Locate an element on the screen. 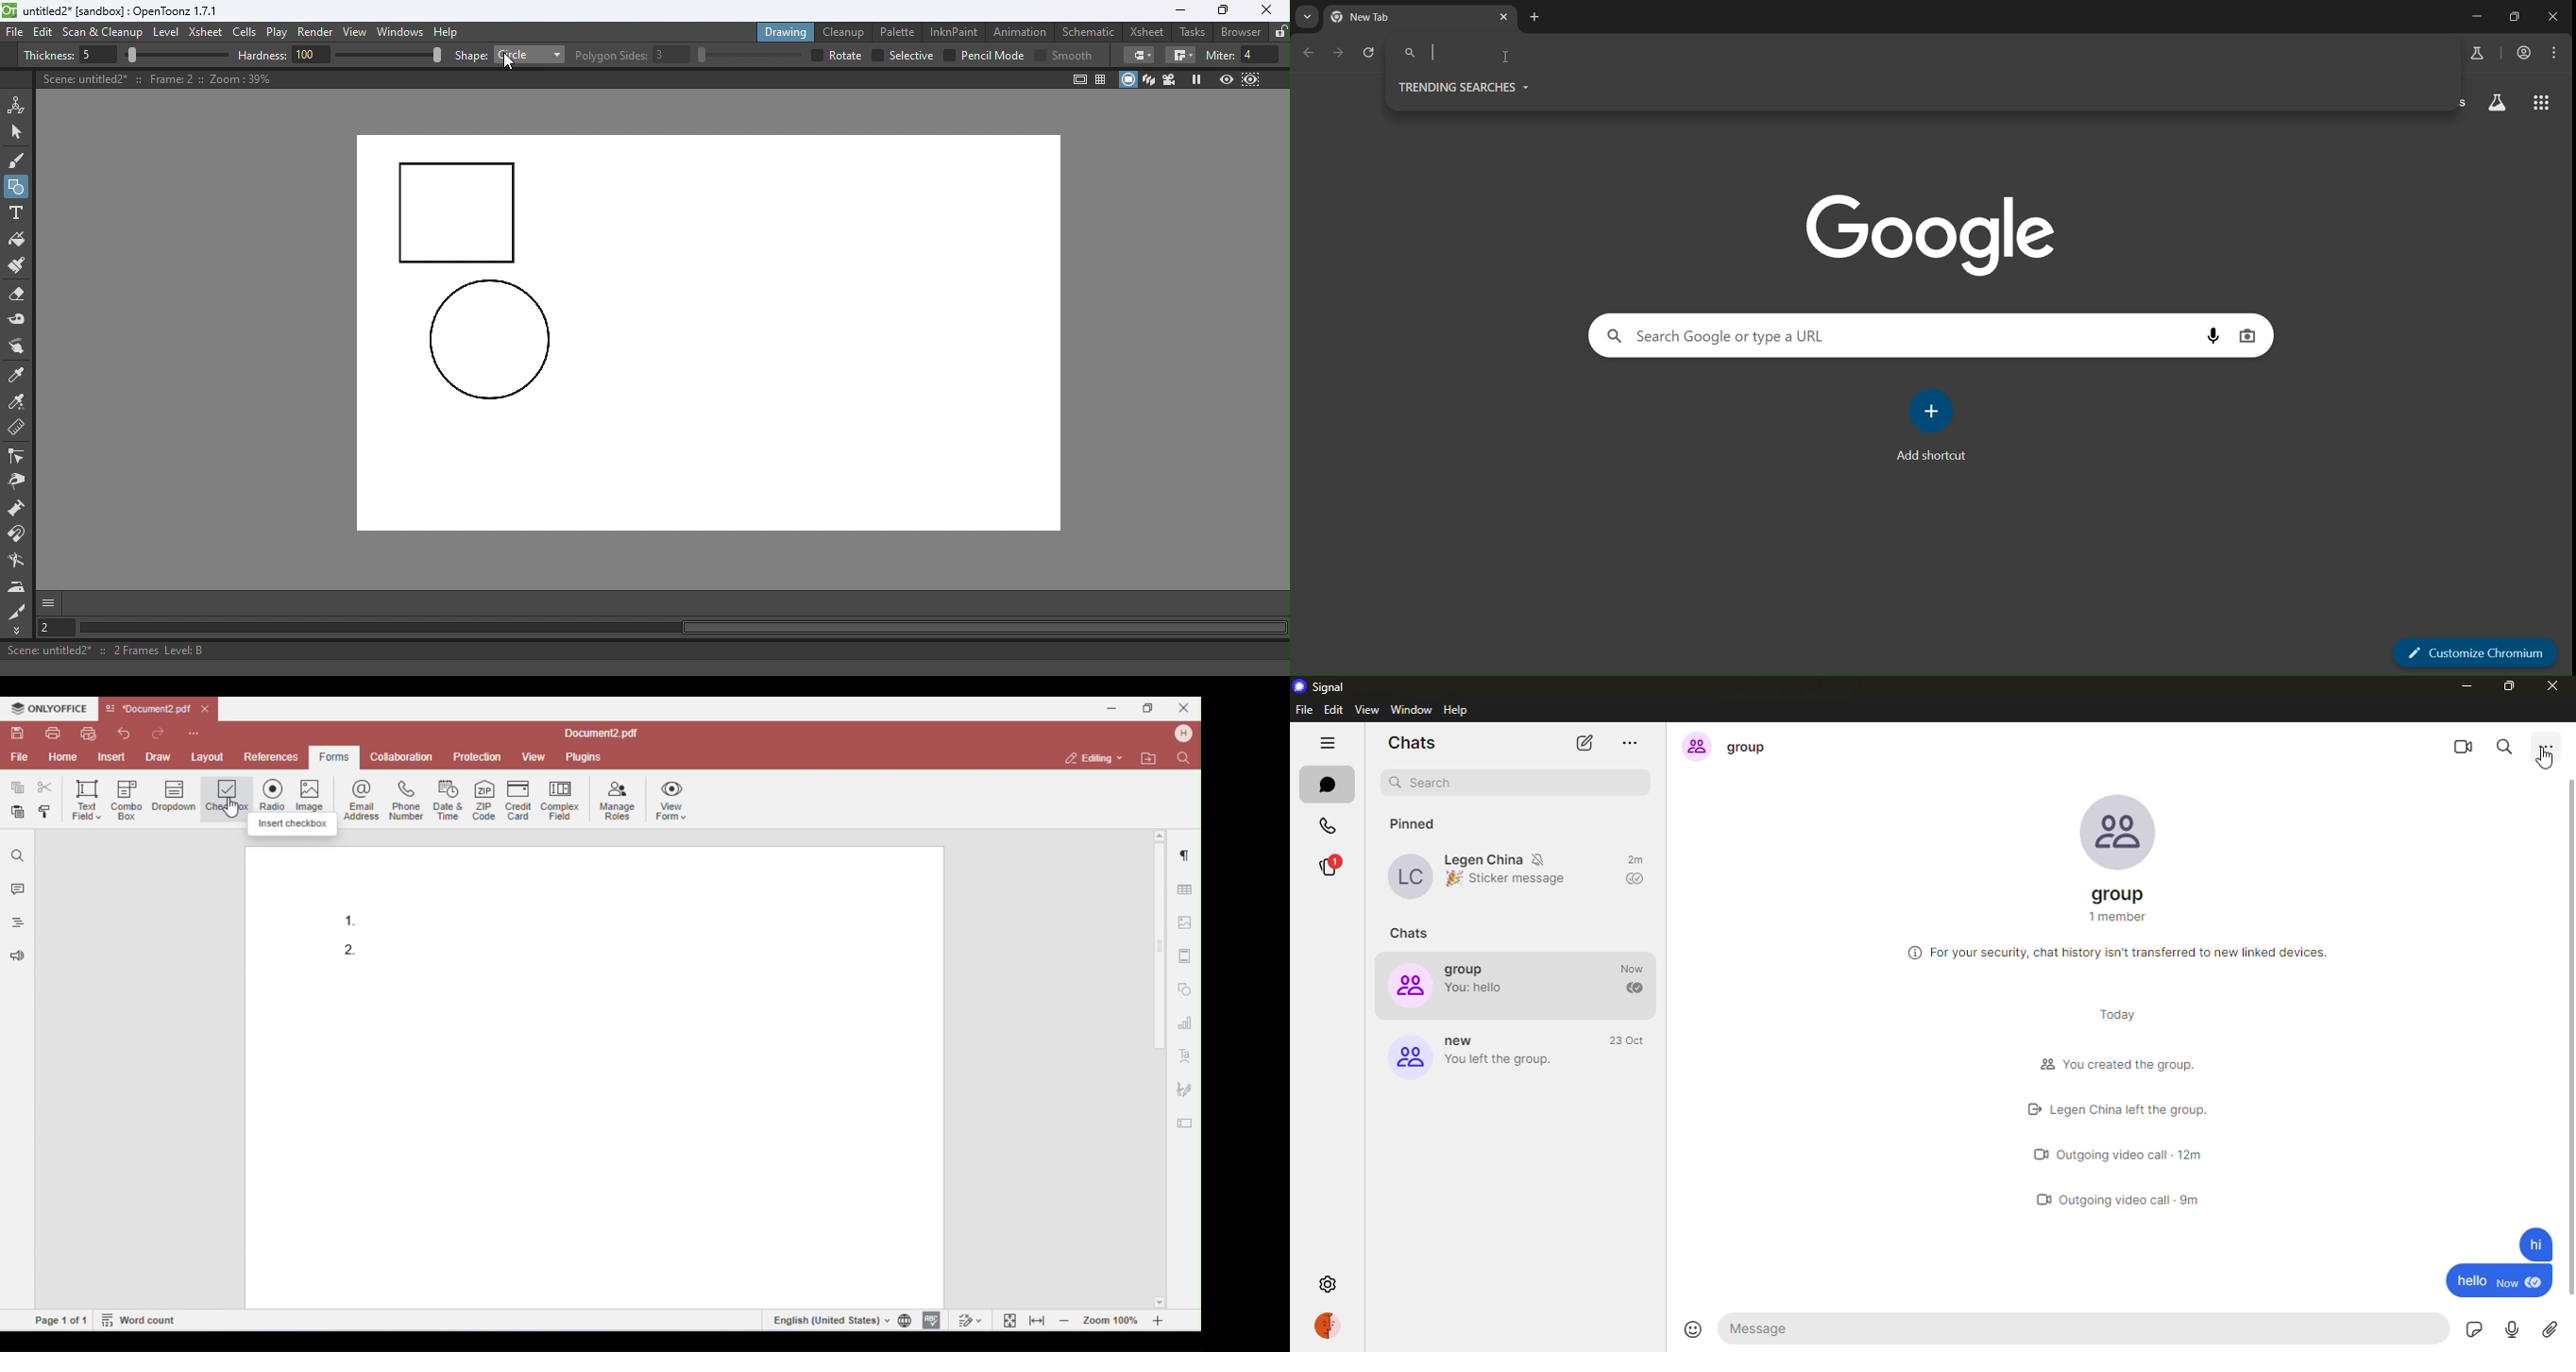 The image size is (2576, 1372). today is located at coordinates (2124, 1013).